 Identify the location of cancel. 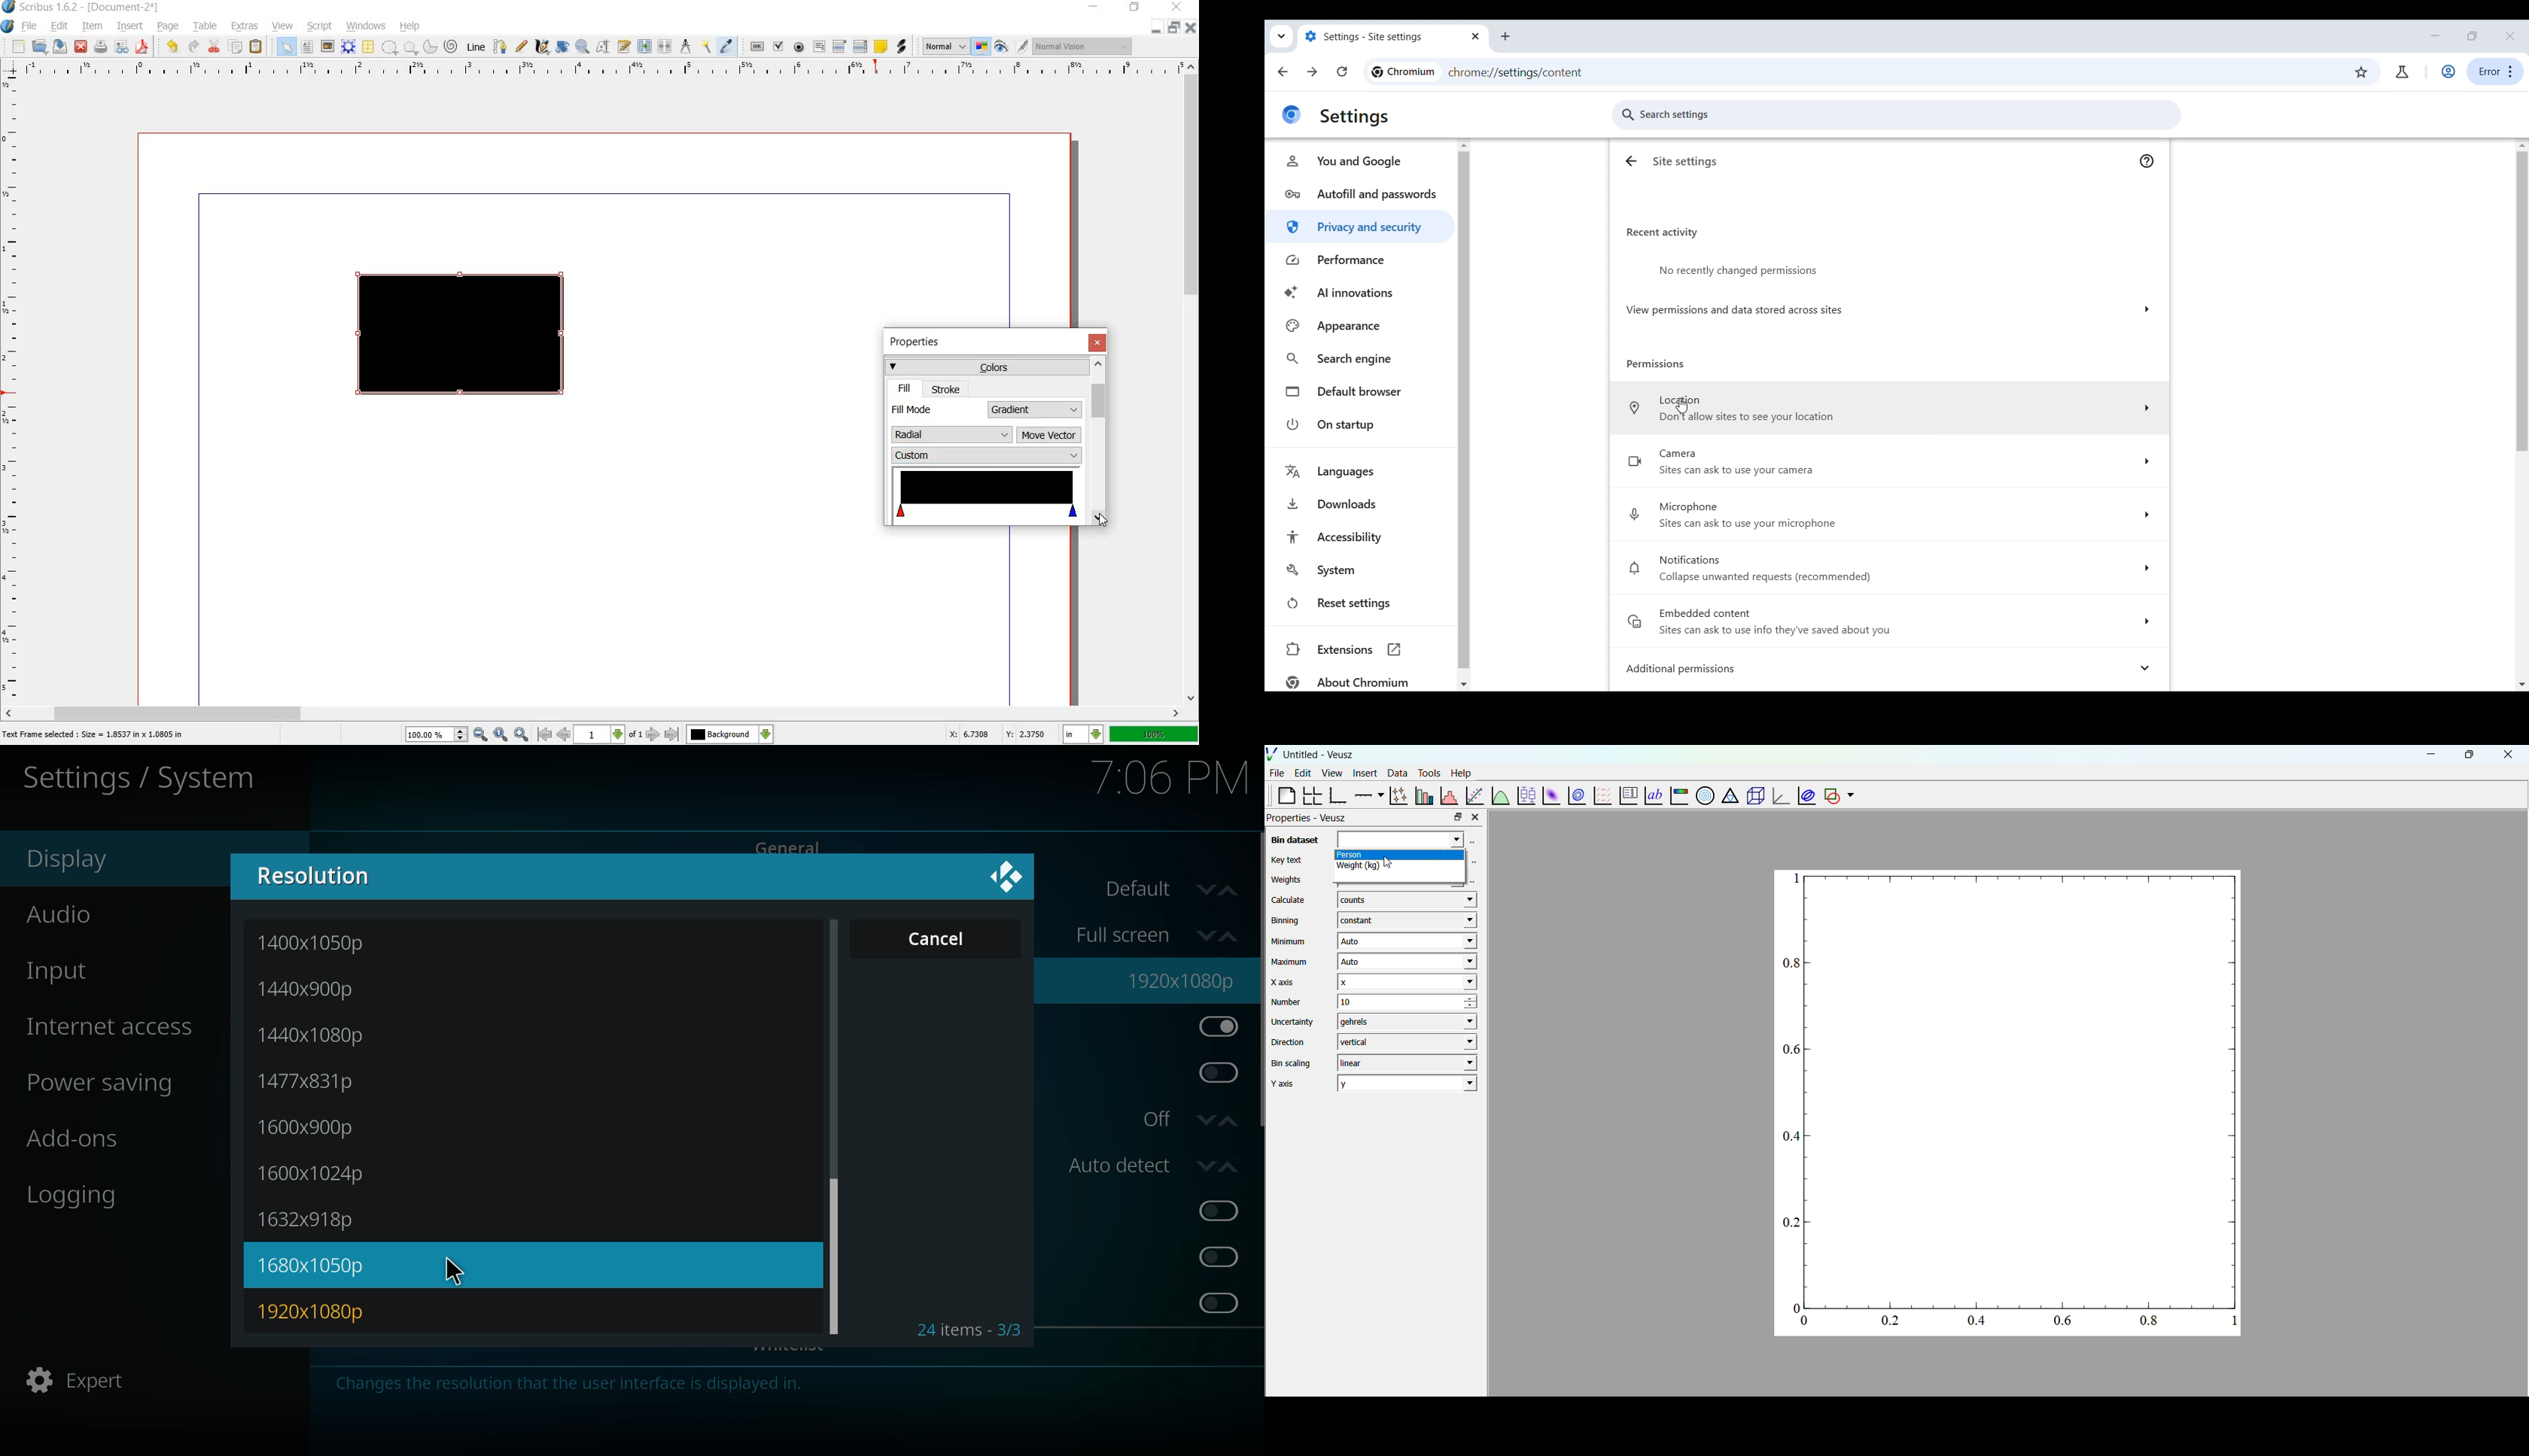
(941, 939).